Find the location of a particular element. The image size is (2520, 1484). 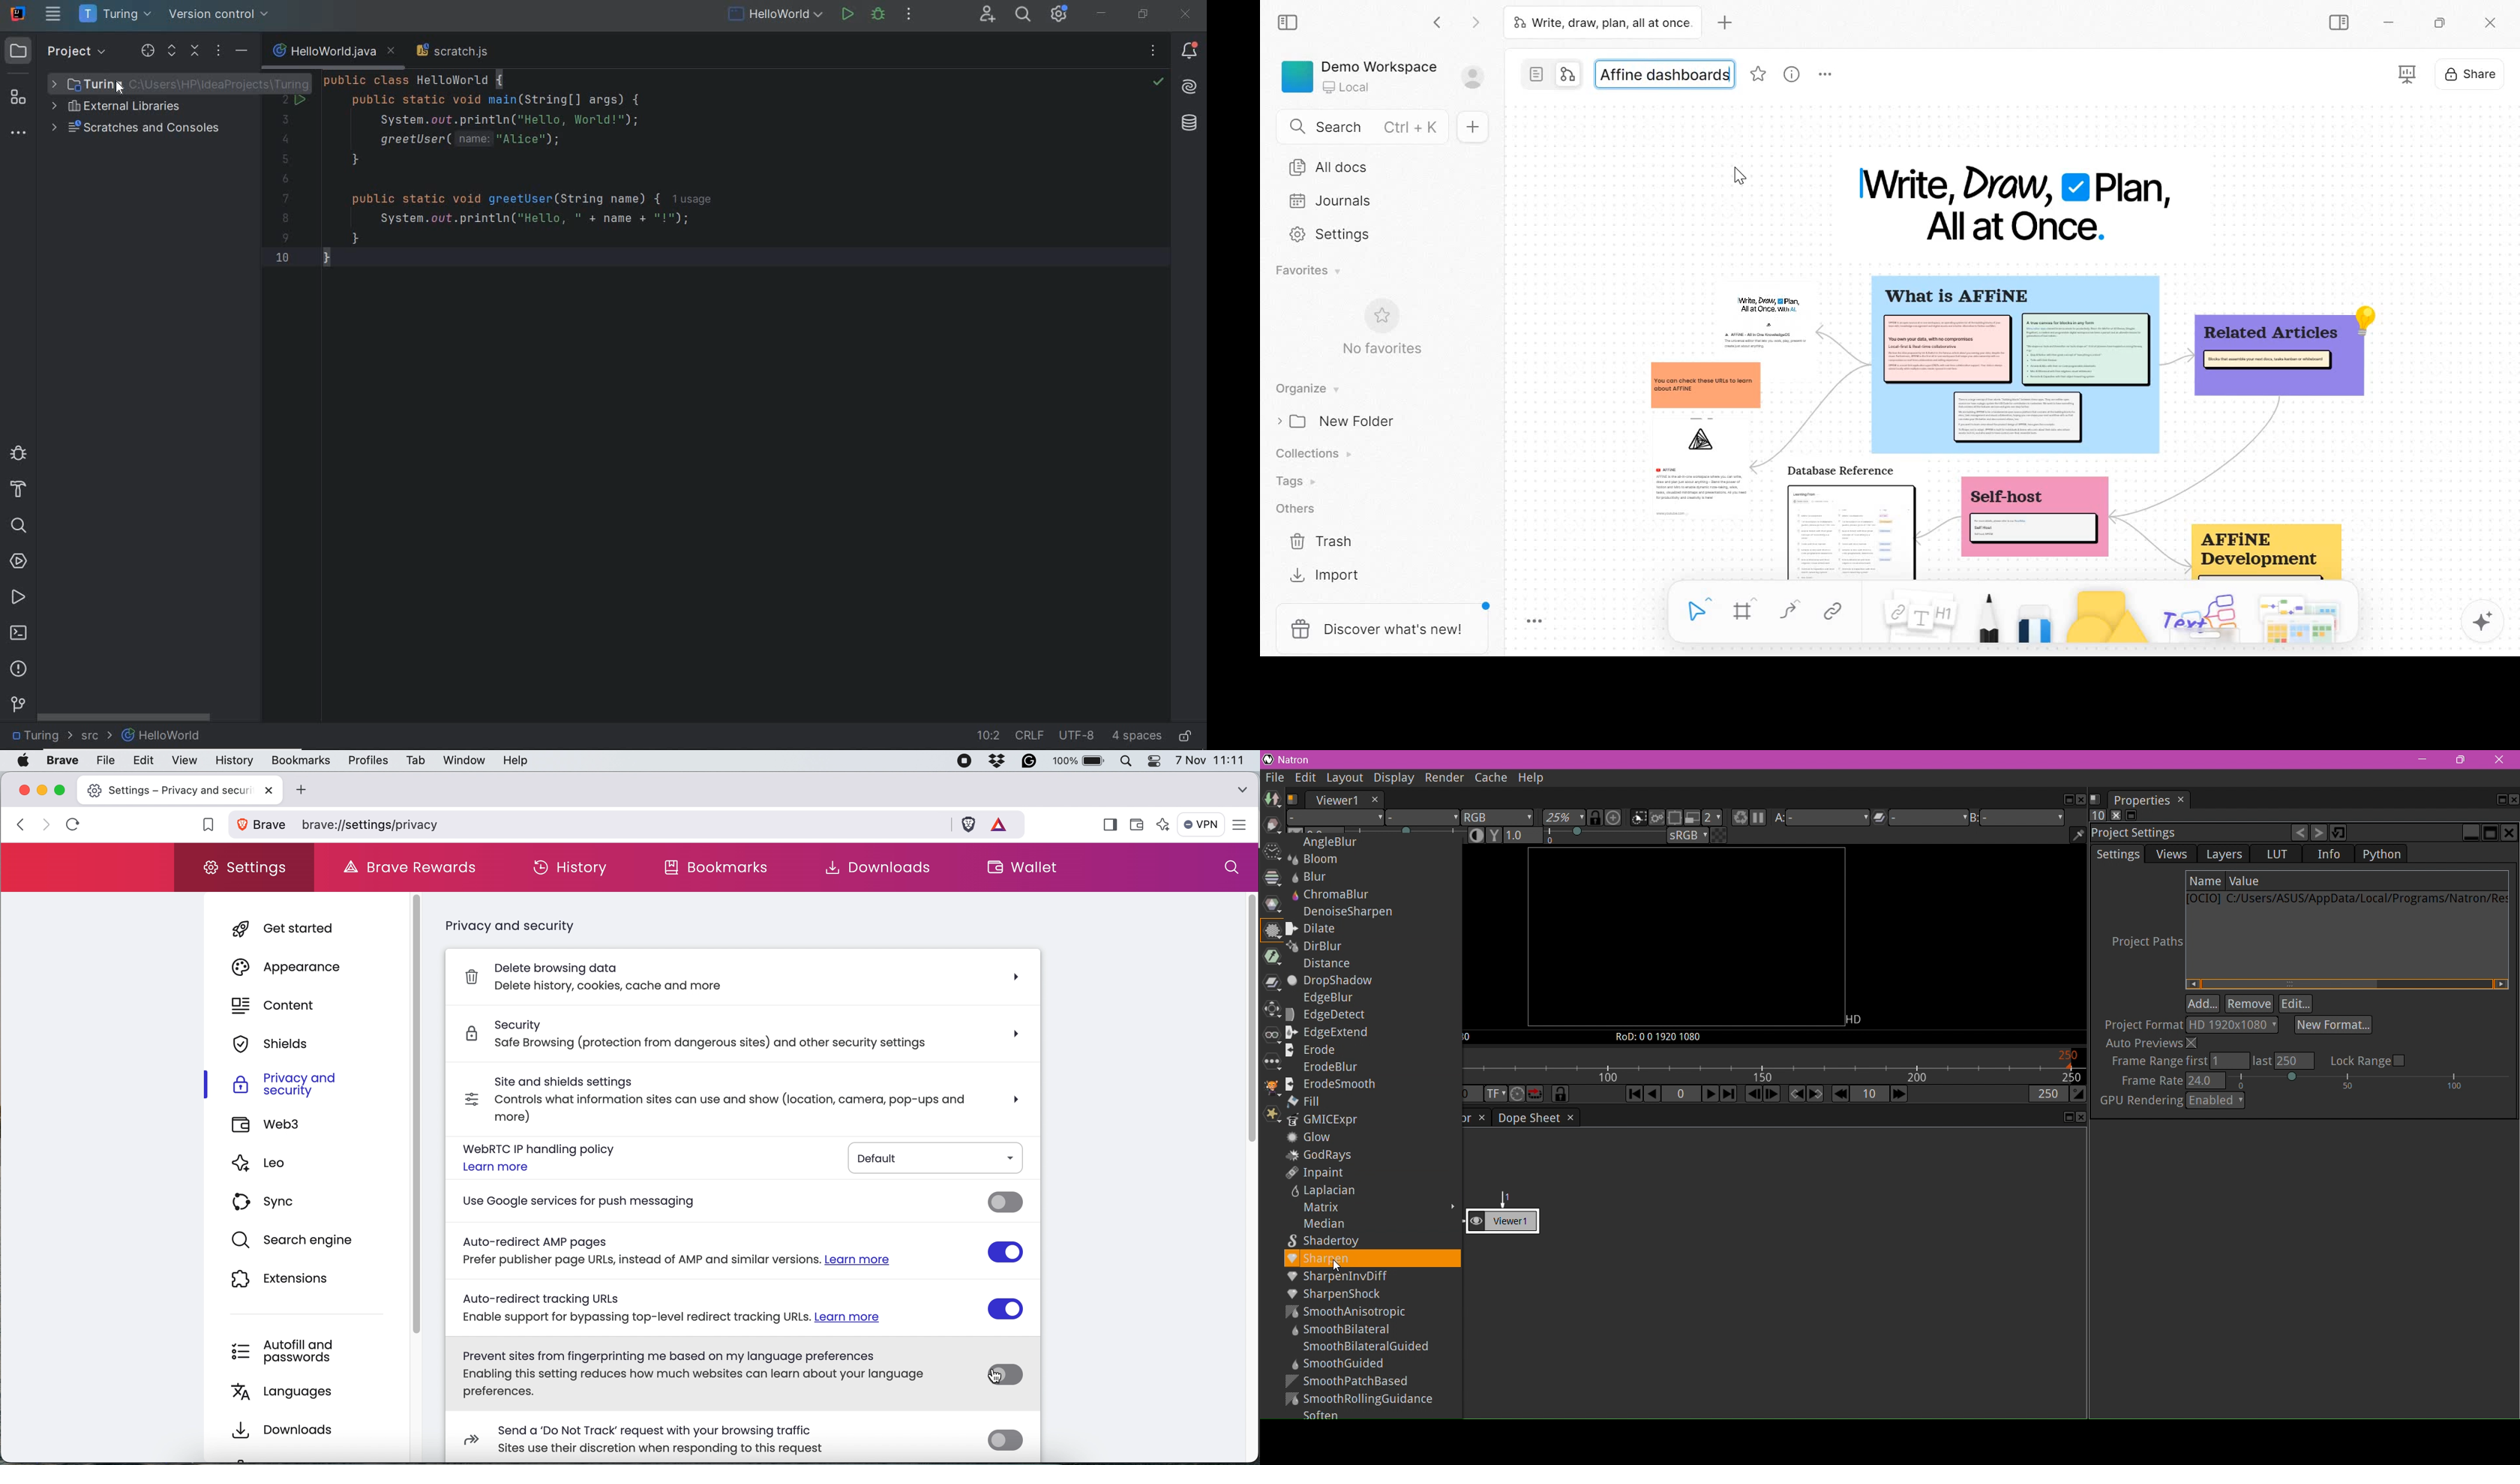

Color is located at coordinates (1273, 904).